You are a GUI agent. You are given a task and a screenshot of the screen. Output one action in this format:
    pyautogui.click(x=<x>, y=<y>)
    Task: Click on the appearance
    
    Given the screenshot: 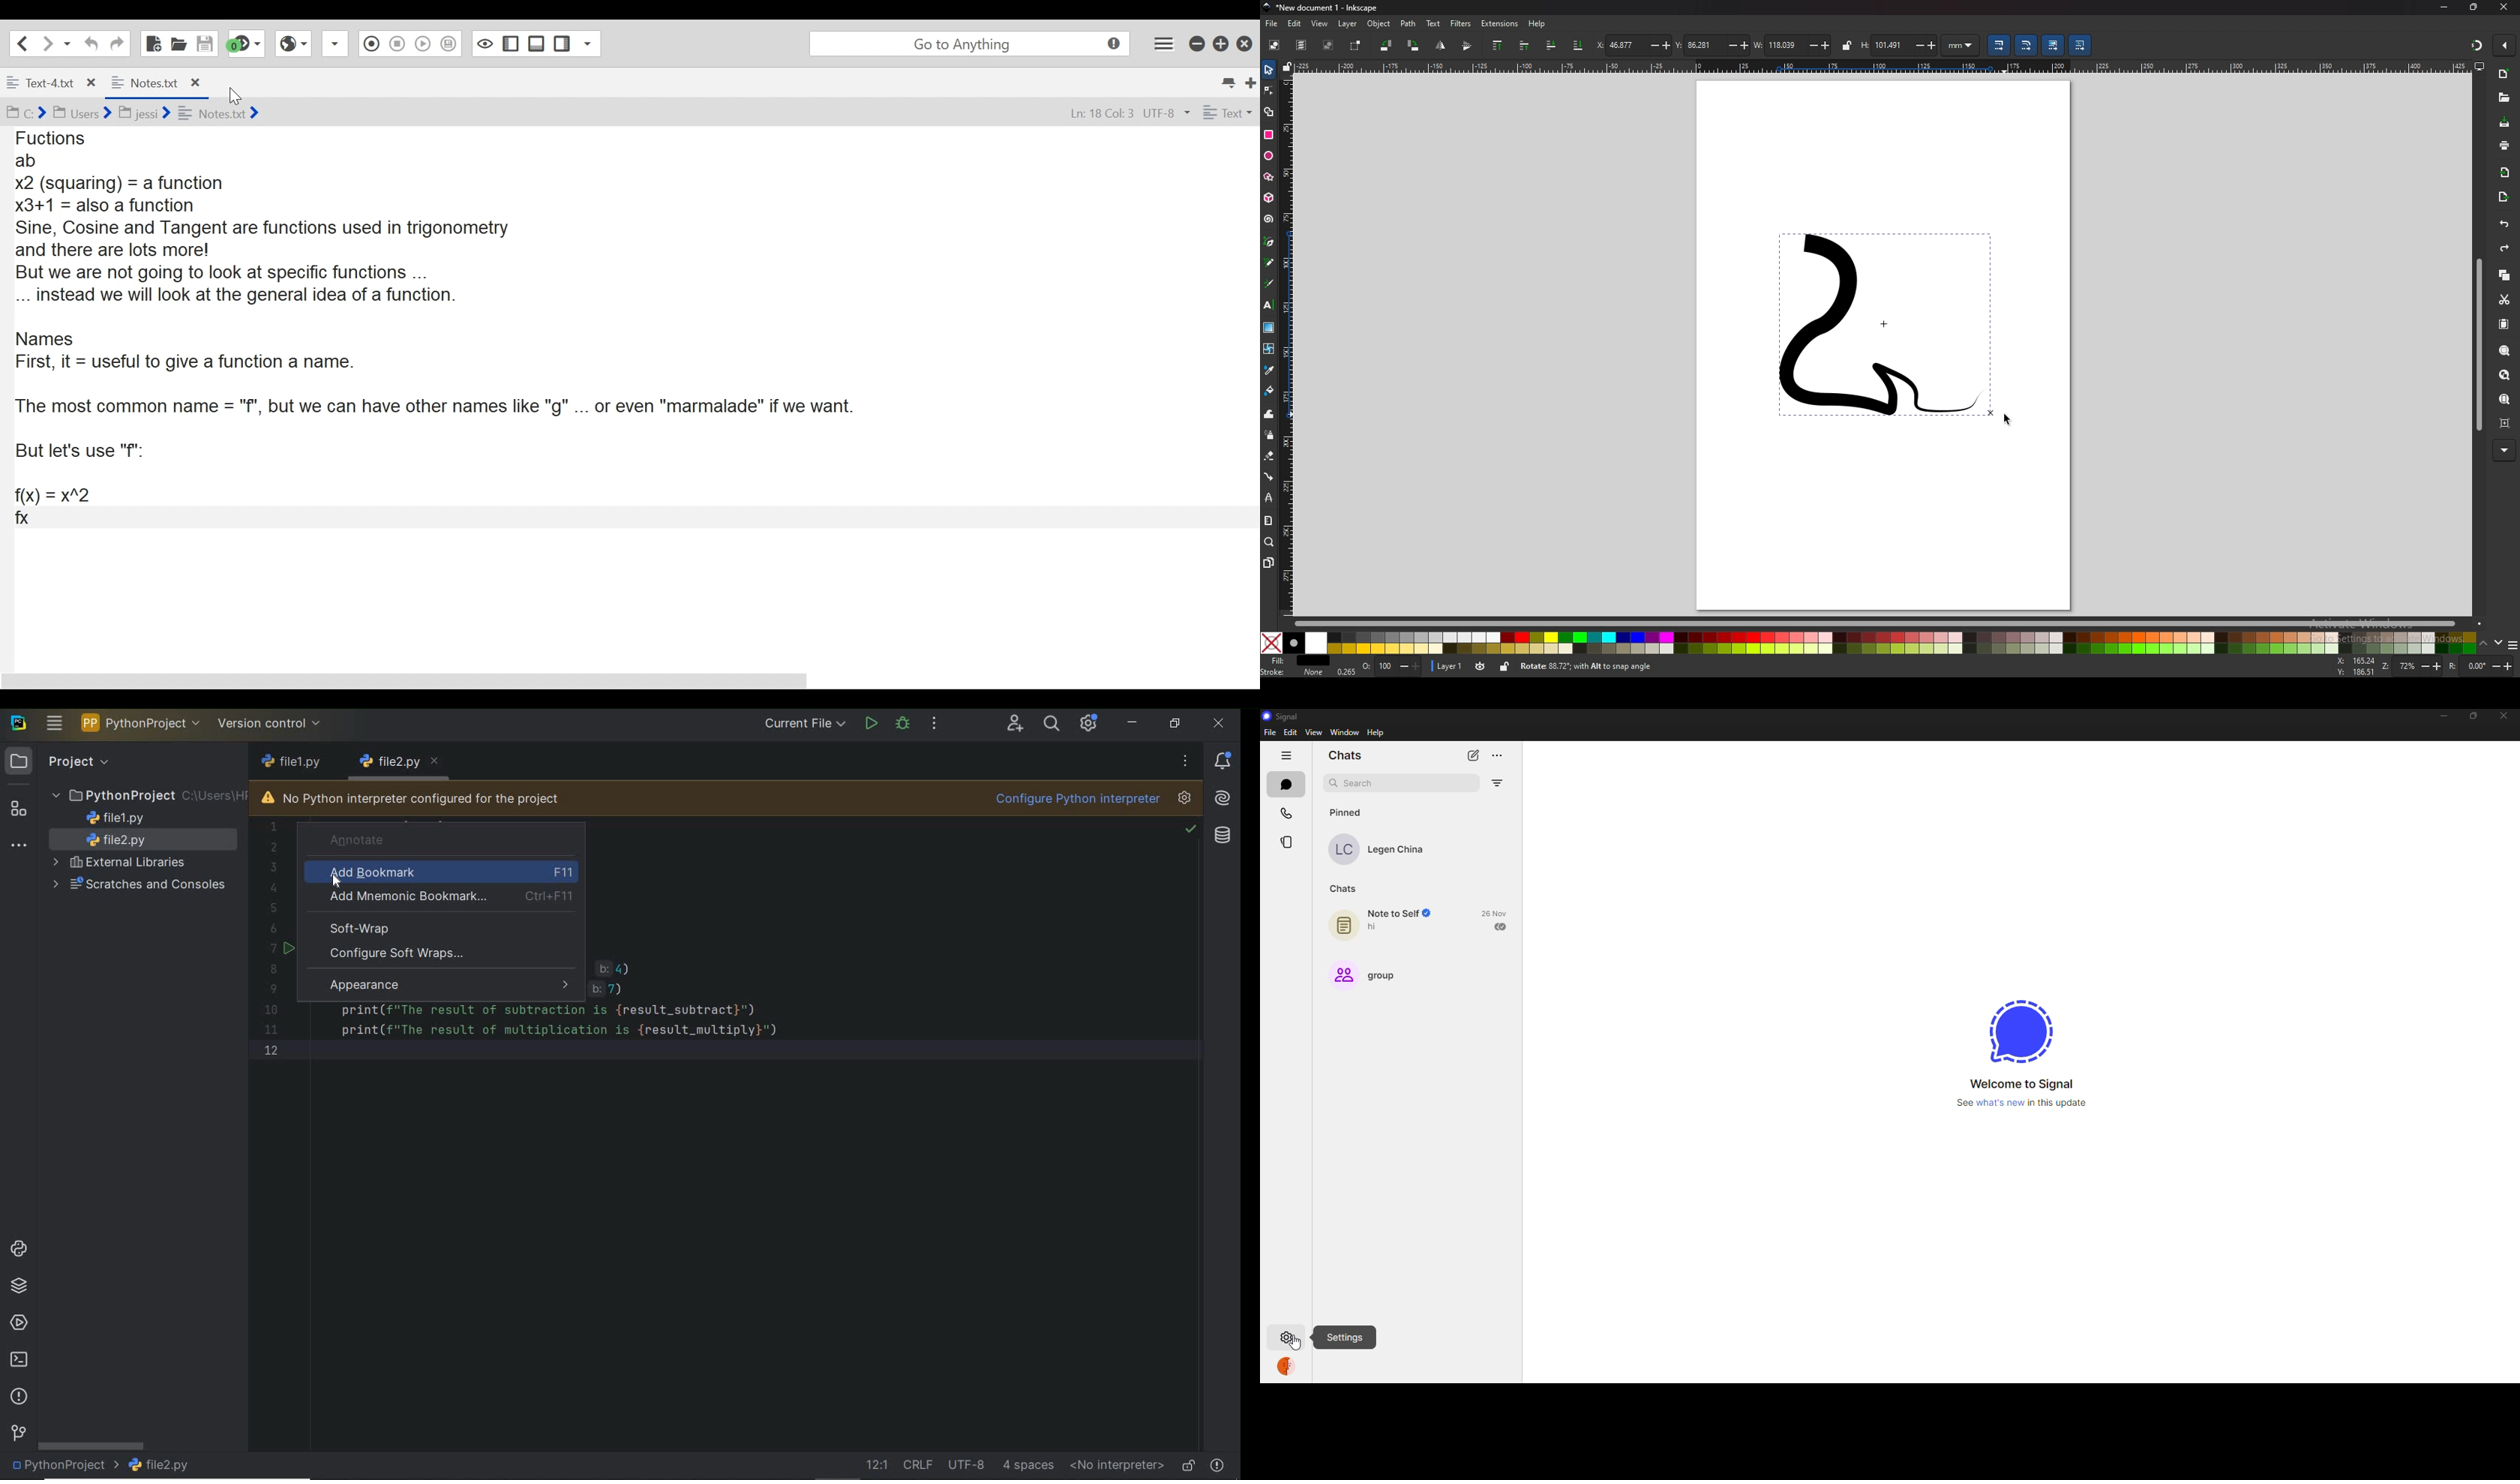 What is the action you would take?
    pyautogui.click(x=446, y=984)
    